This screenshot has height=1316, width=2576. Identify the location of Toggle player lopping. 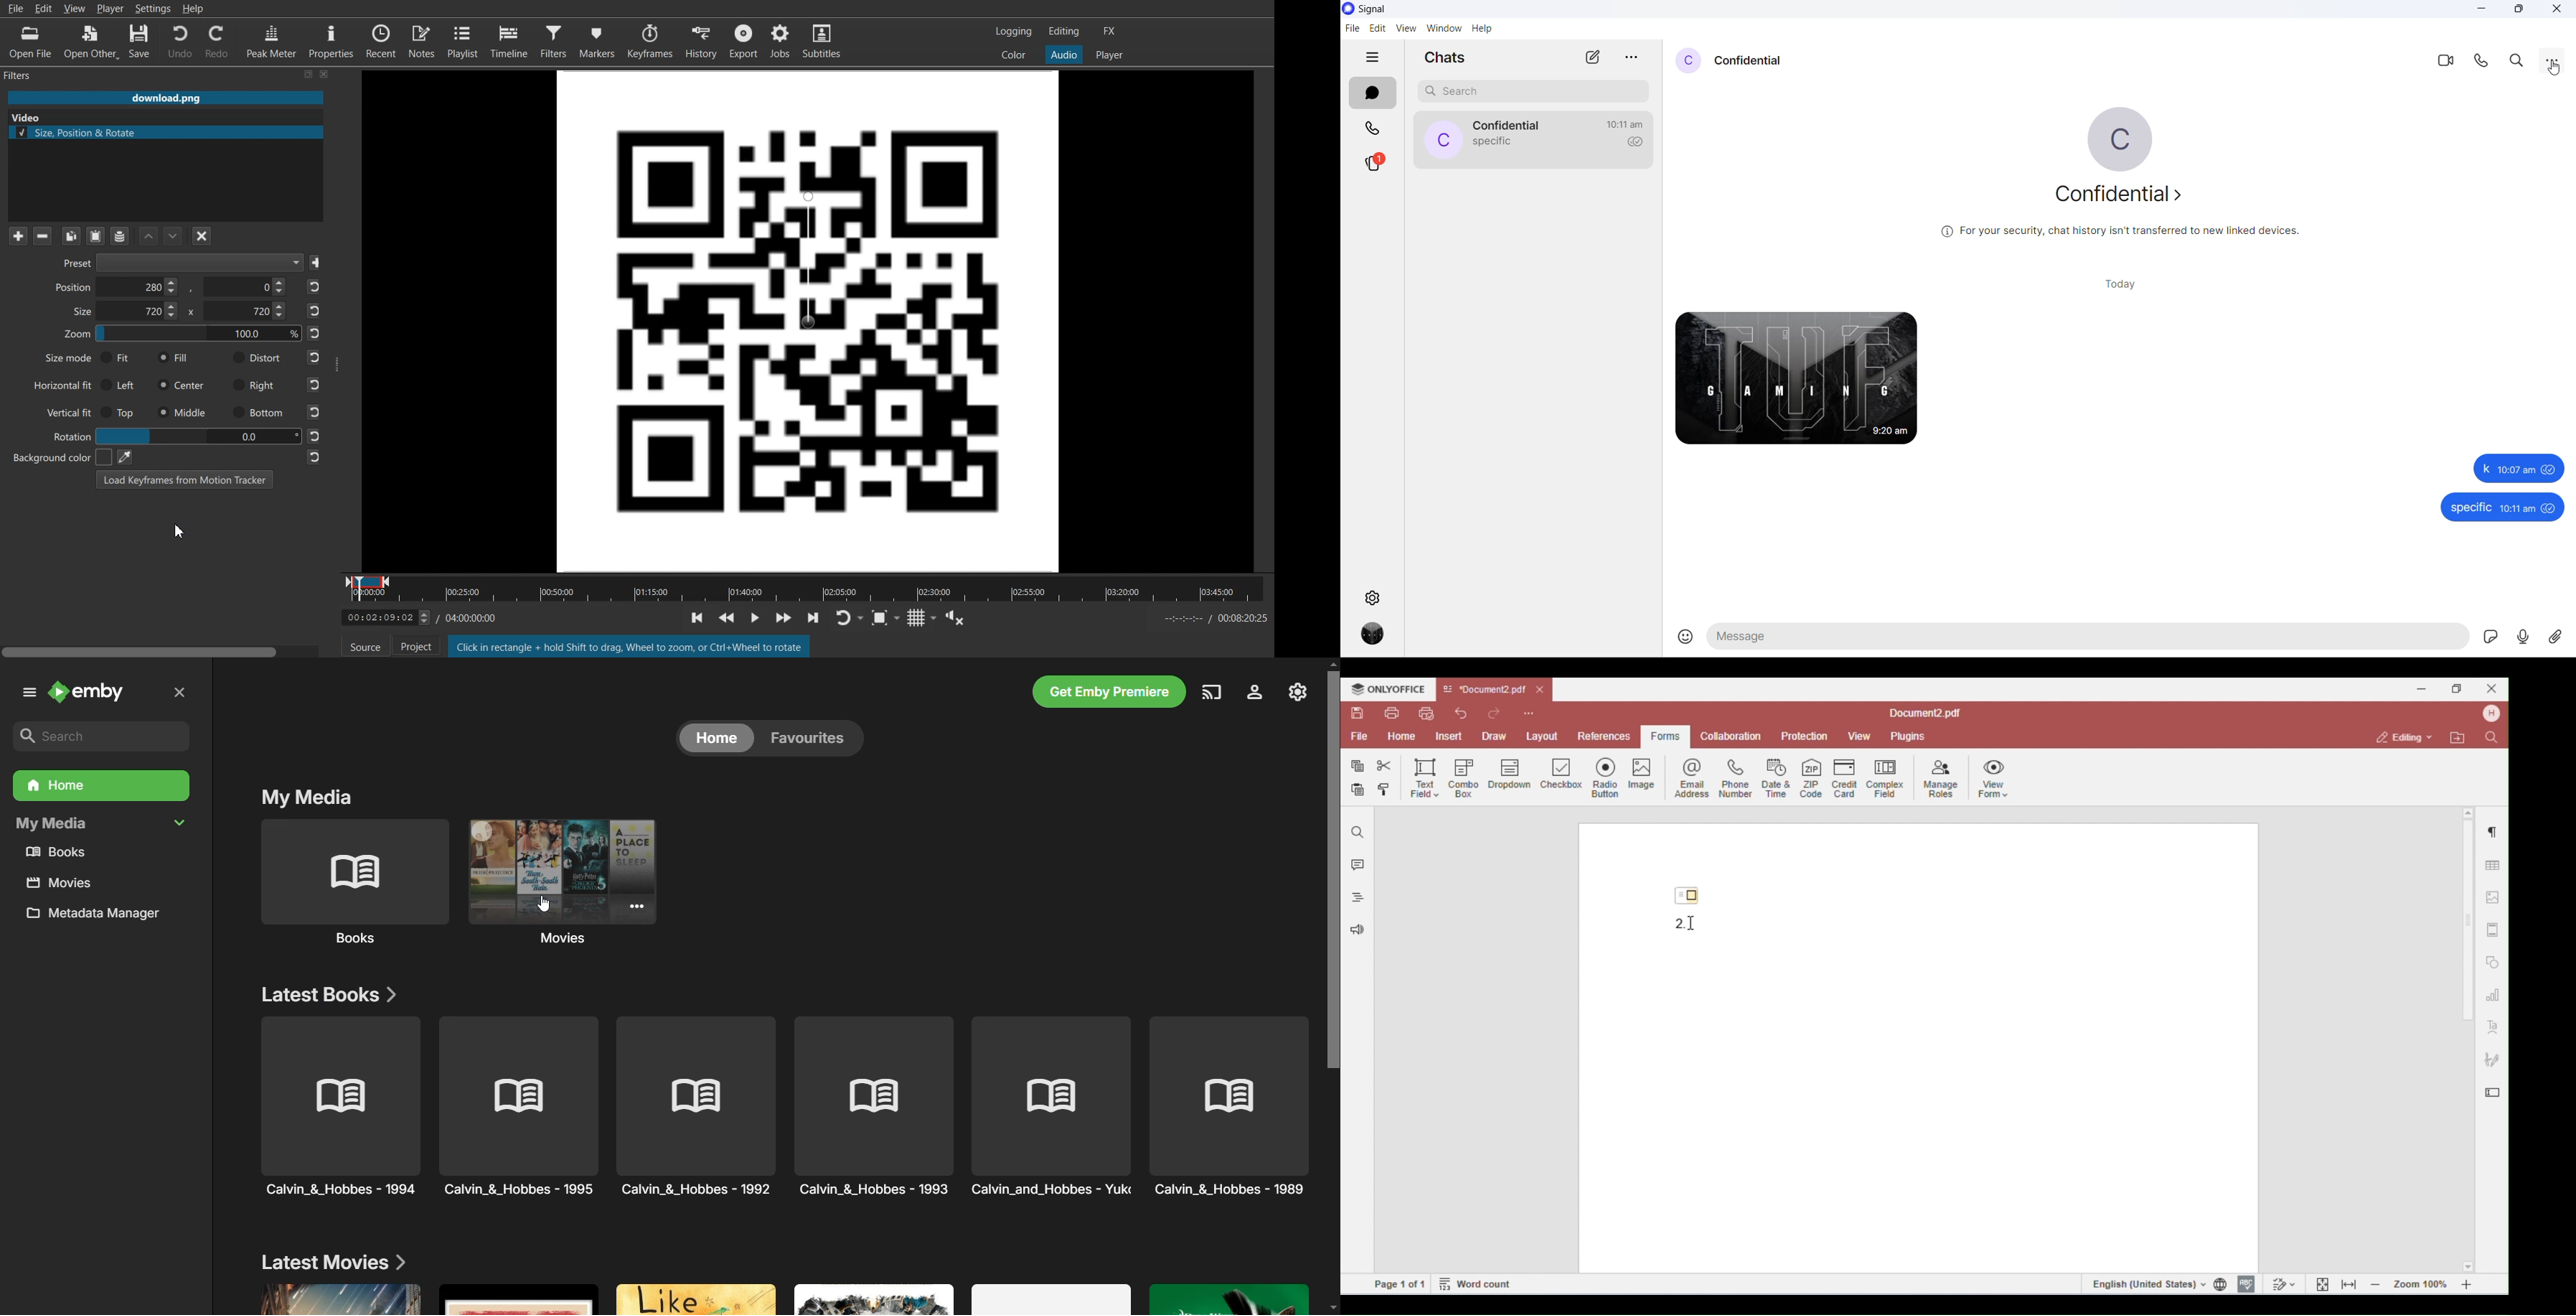
(853, 619).